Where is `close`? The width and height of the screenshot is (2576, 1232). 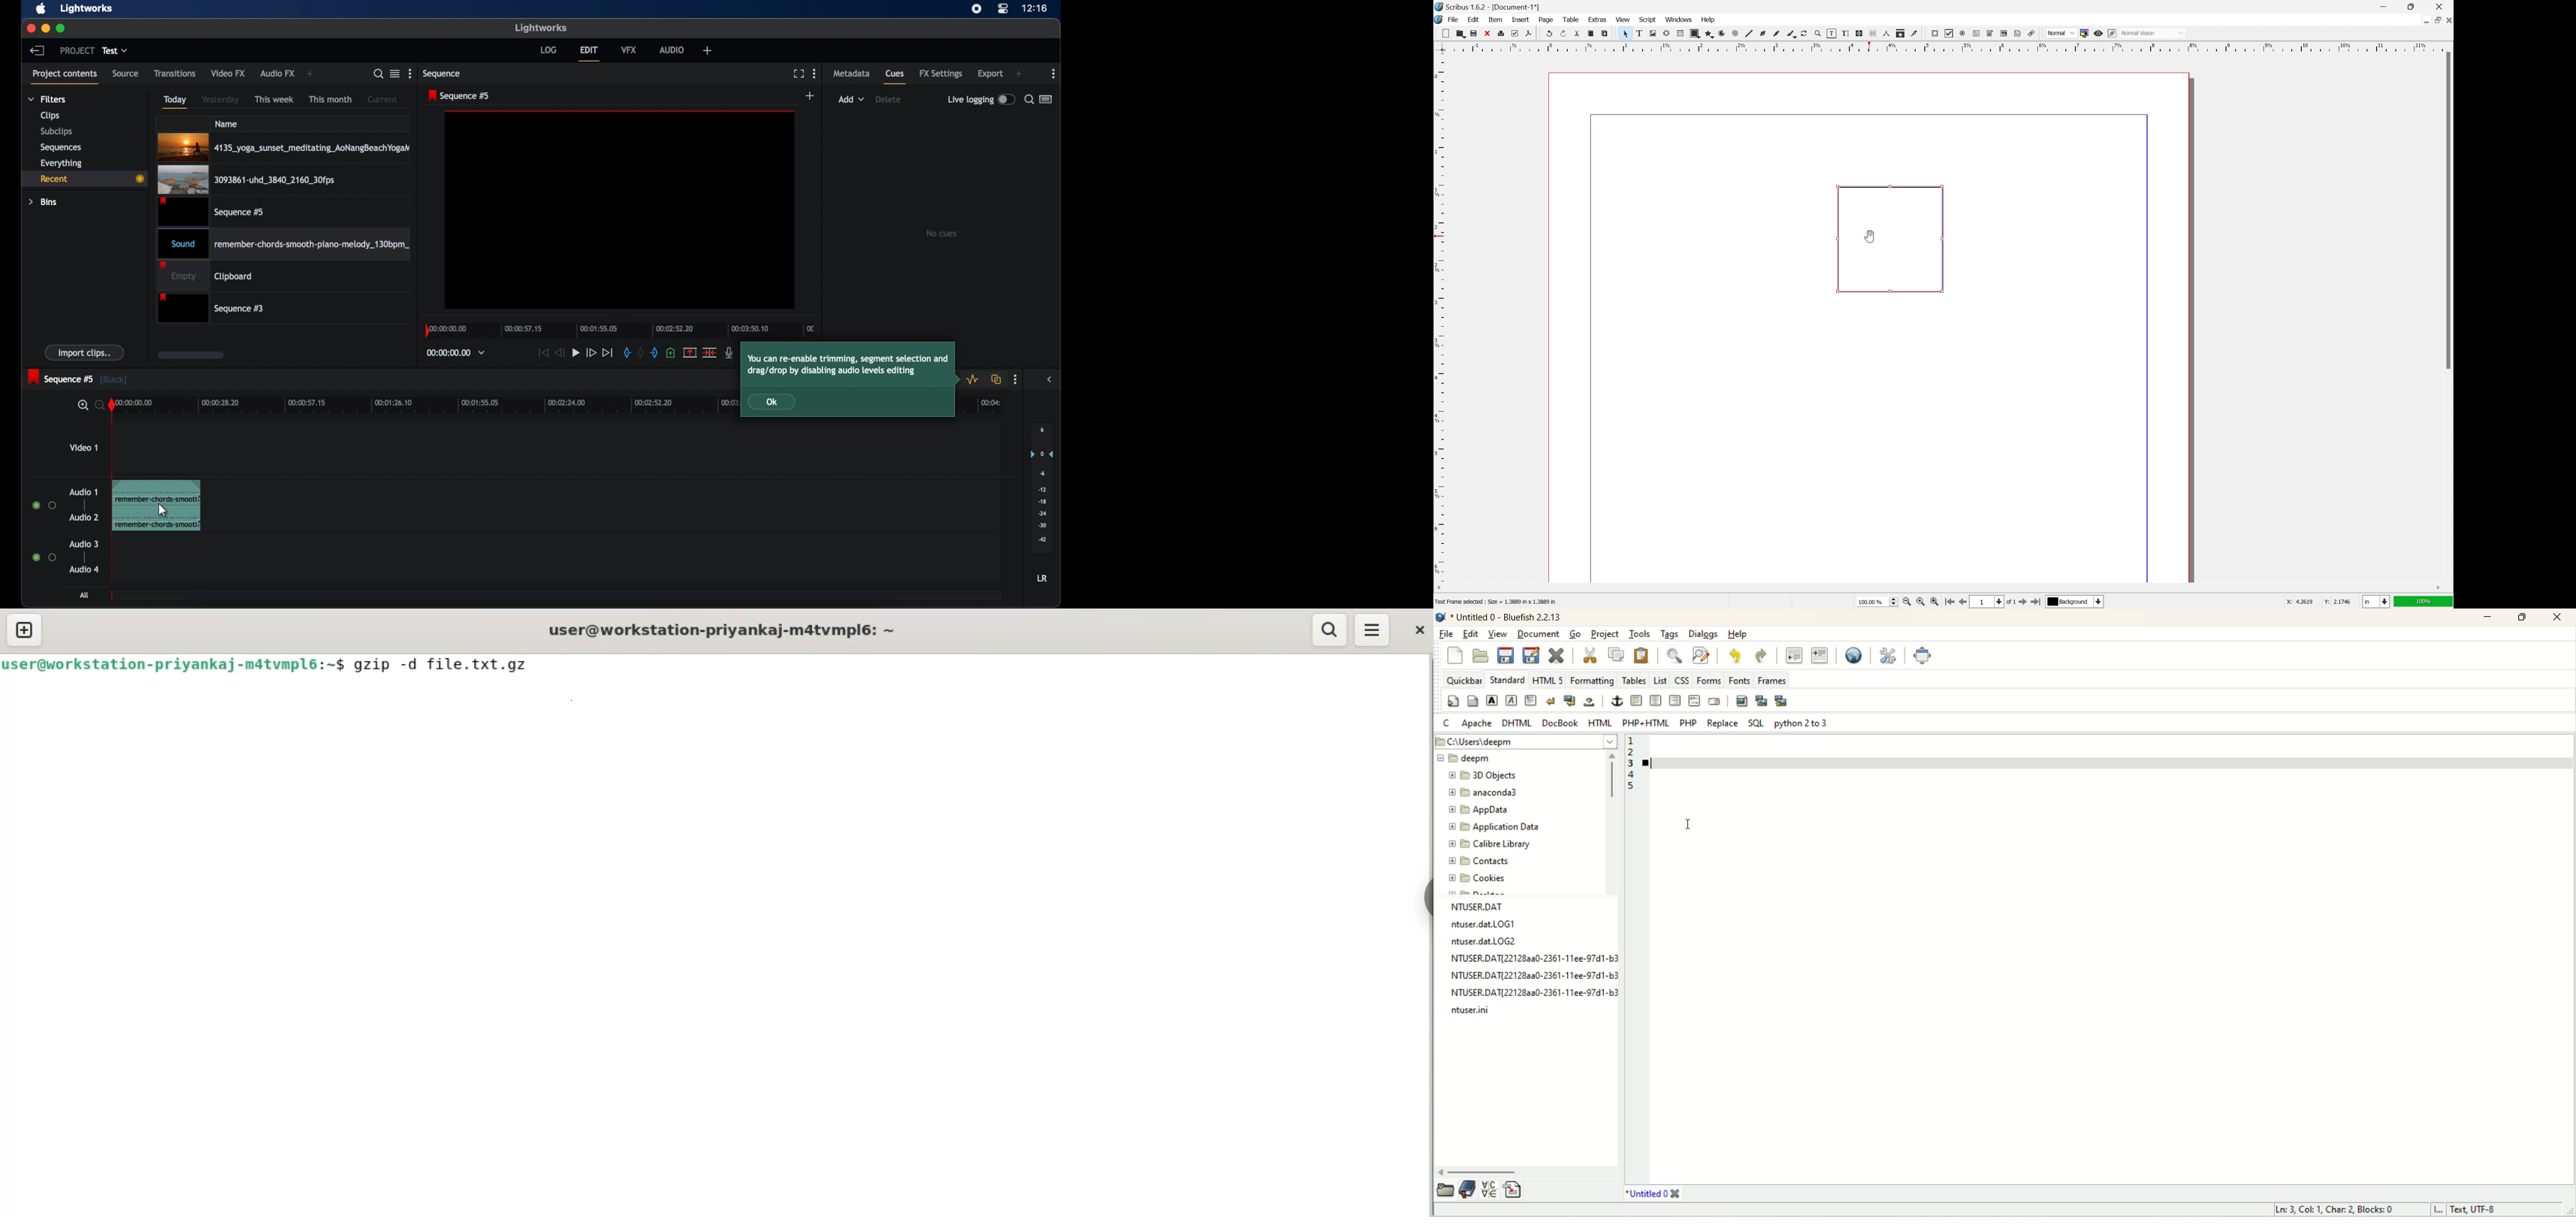
close is located at coordinates (1486, 33).